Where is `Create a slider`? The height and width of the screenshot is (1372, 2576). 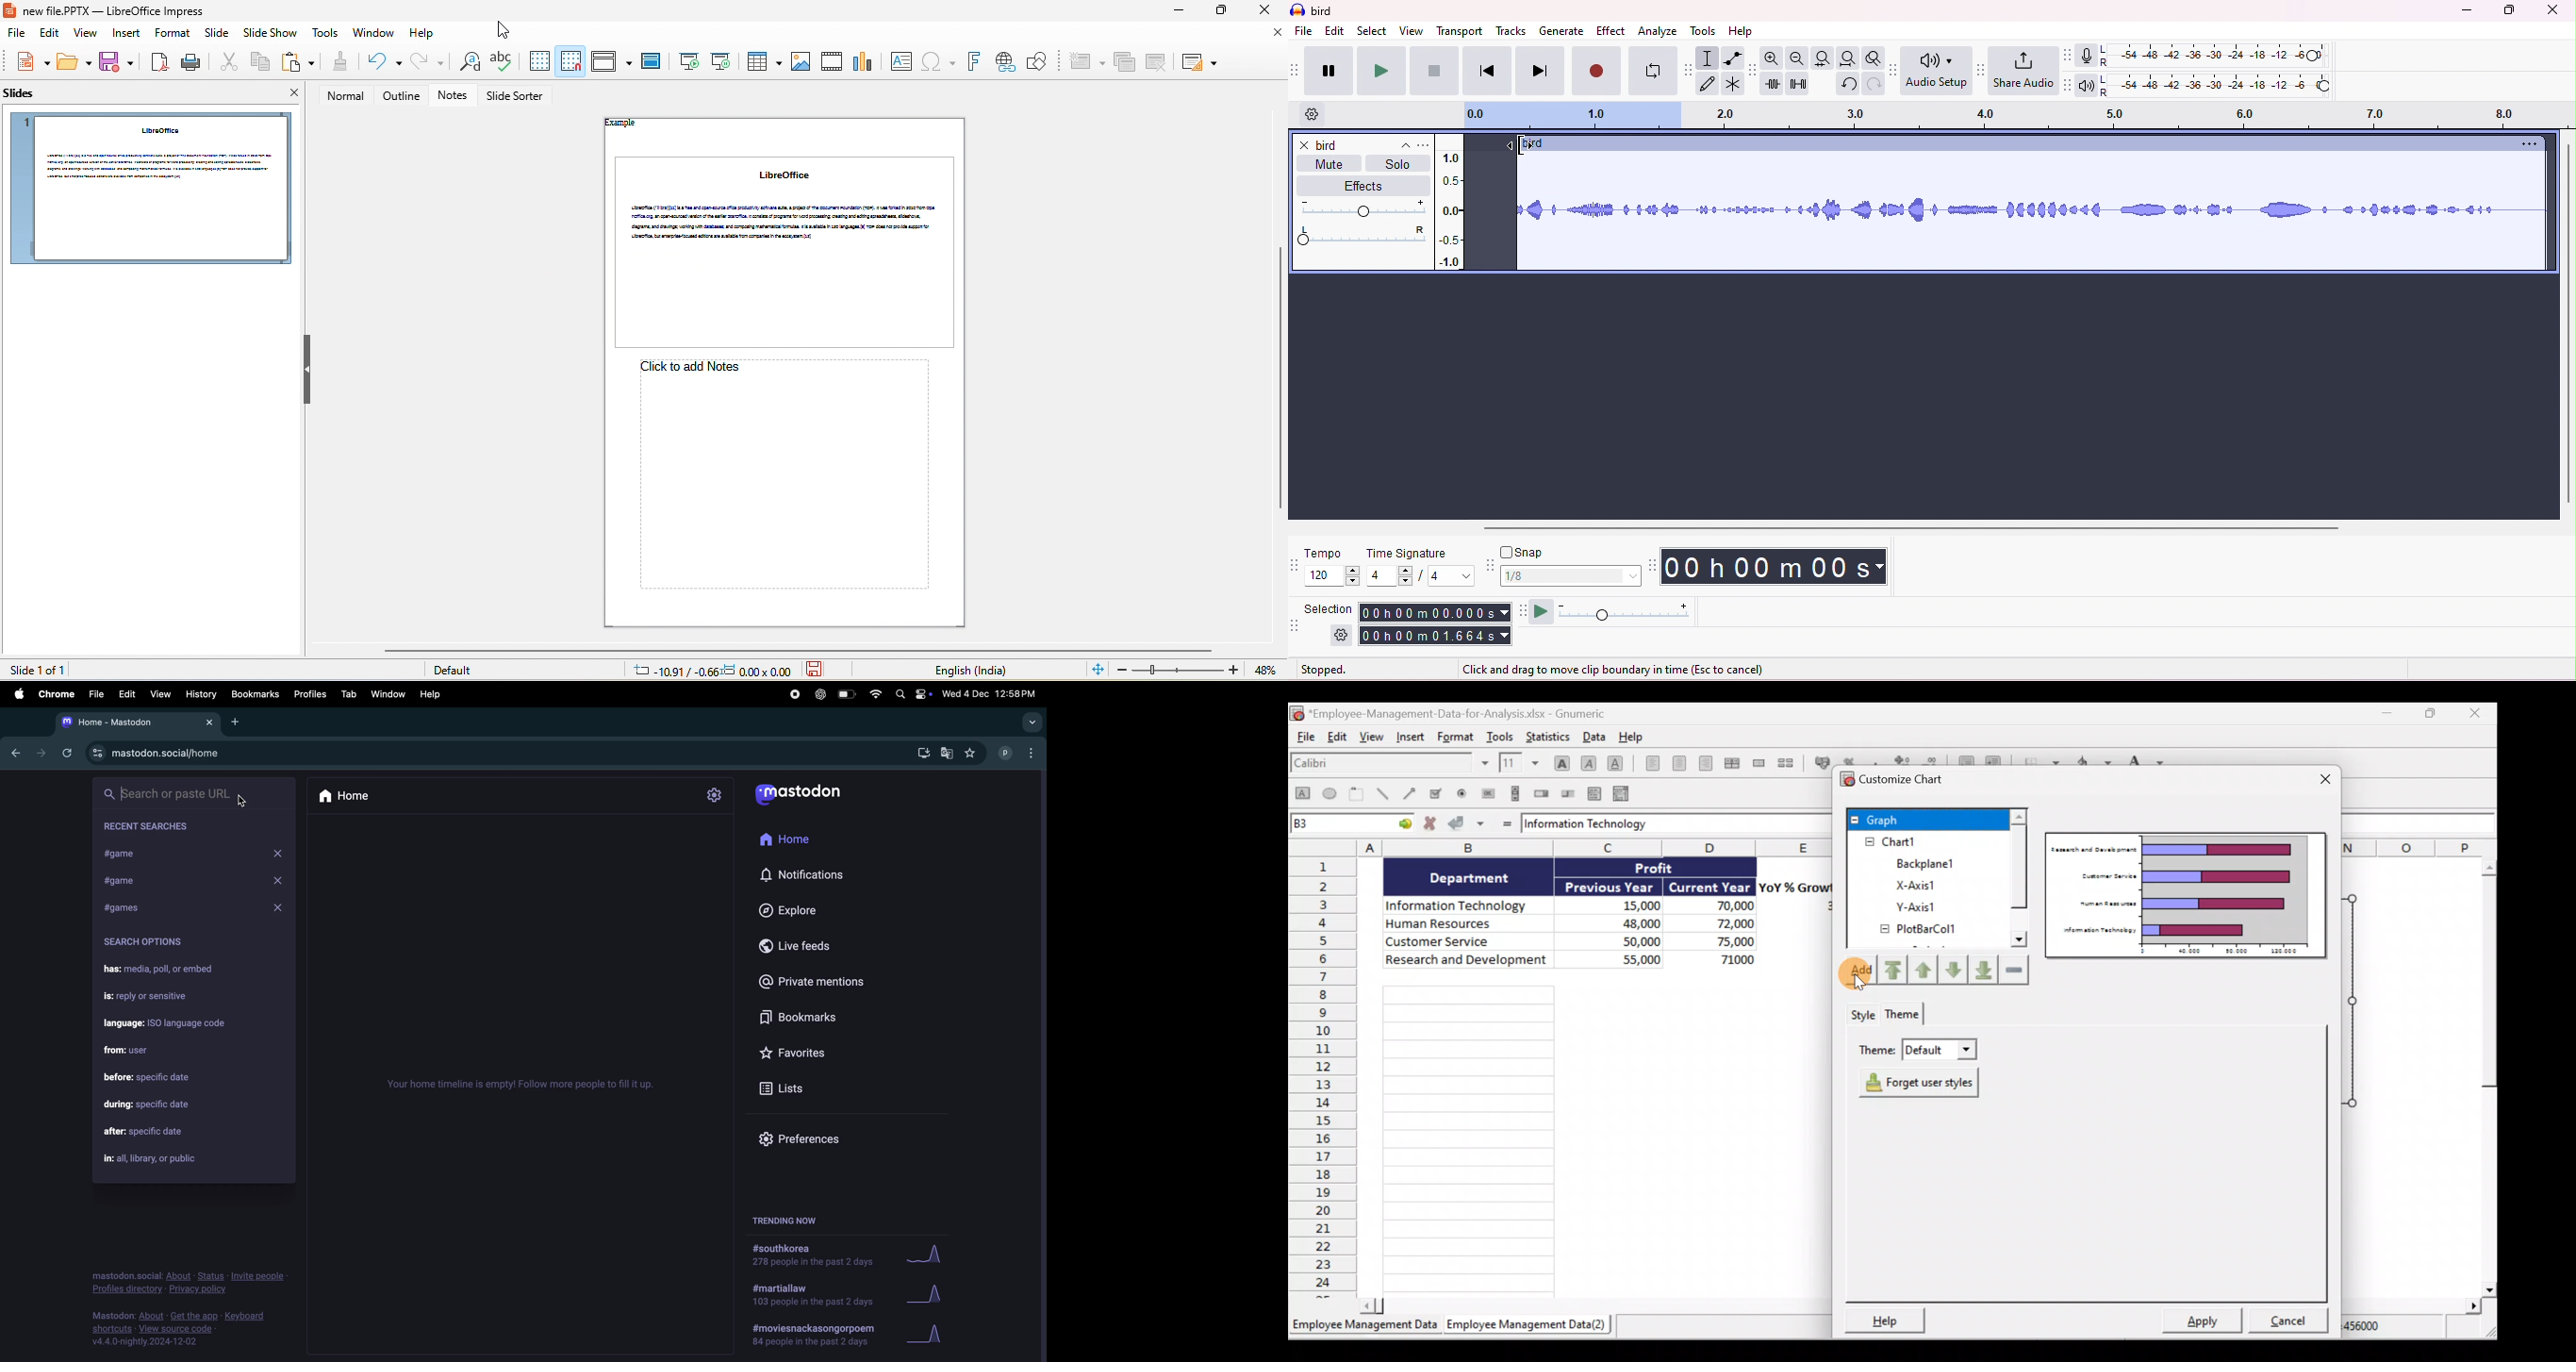
Create a slider is located at coordinates (1569, 793).